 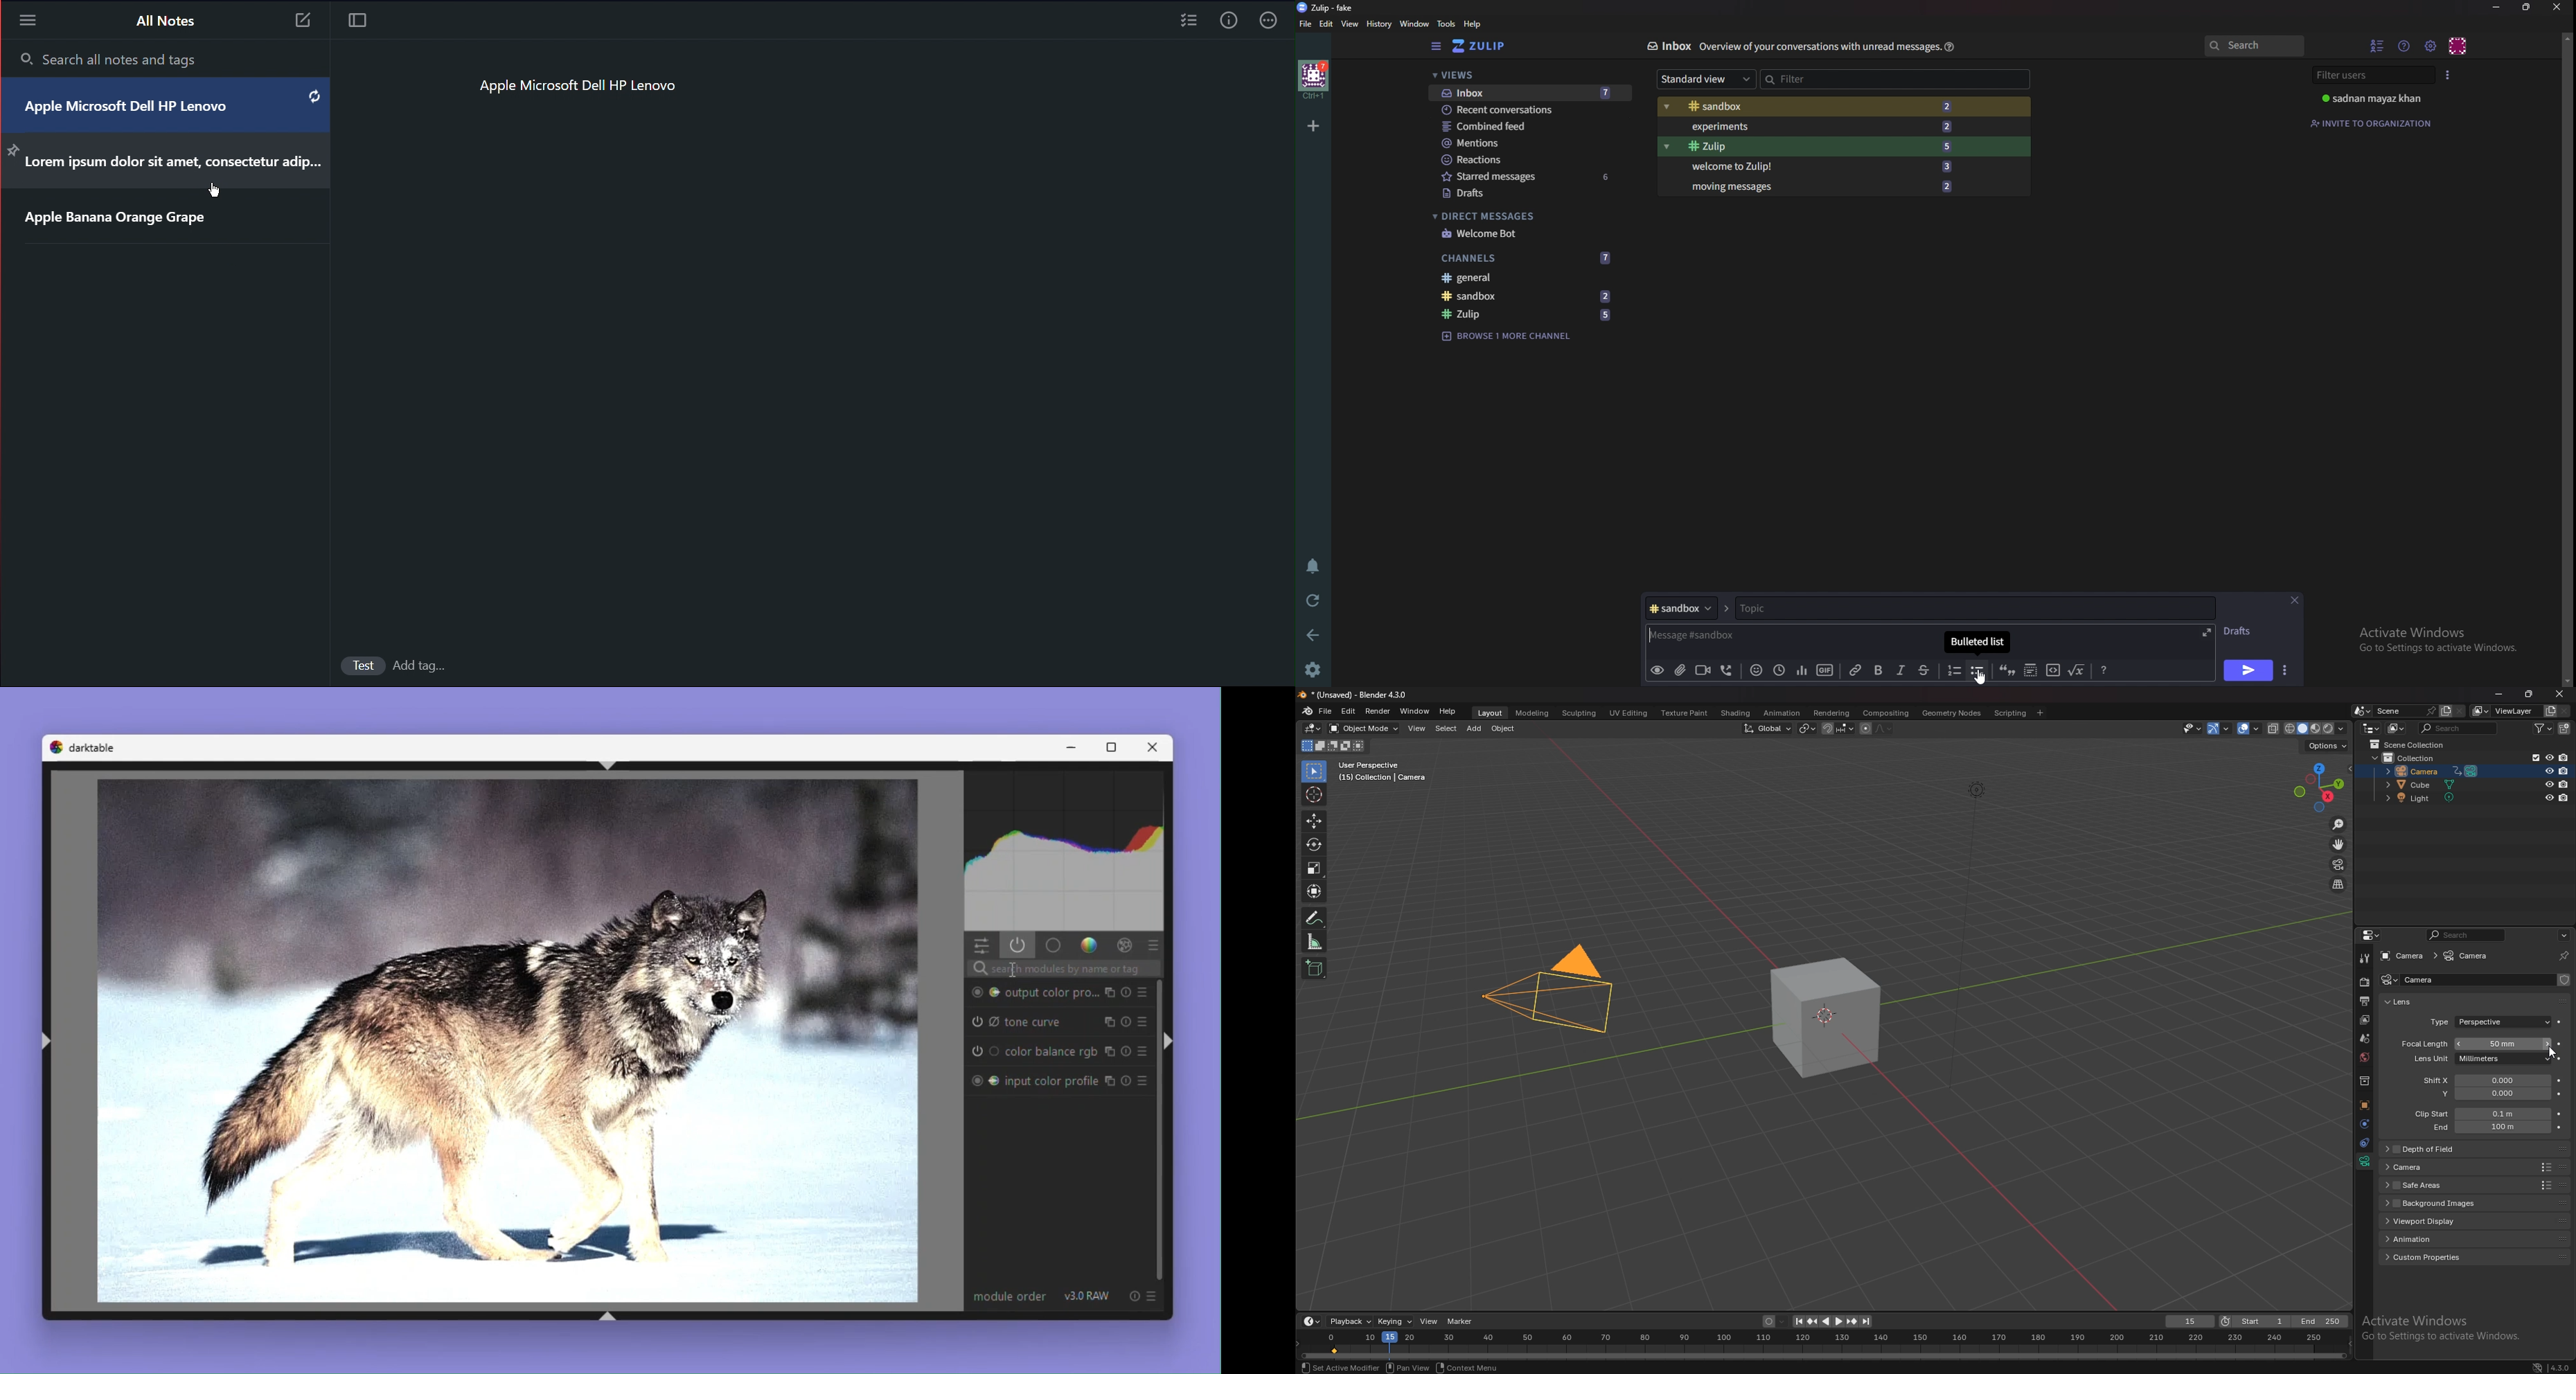 I want to click on Drafts, so click(x=2242, y=631).